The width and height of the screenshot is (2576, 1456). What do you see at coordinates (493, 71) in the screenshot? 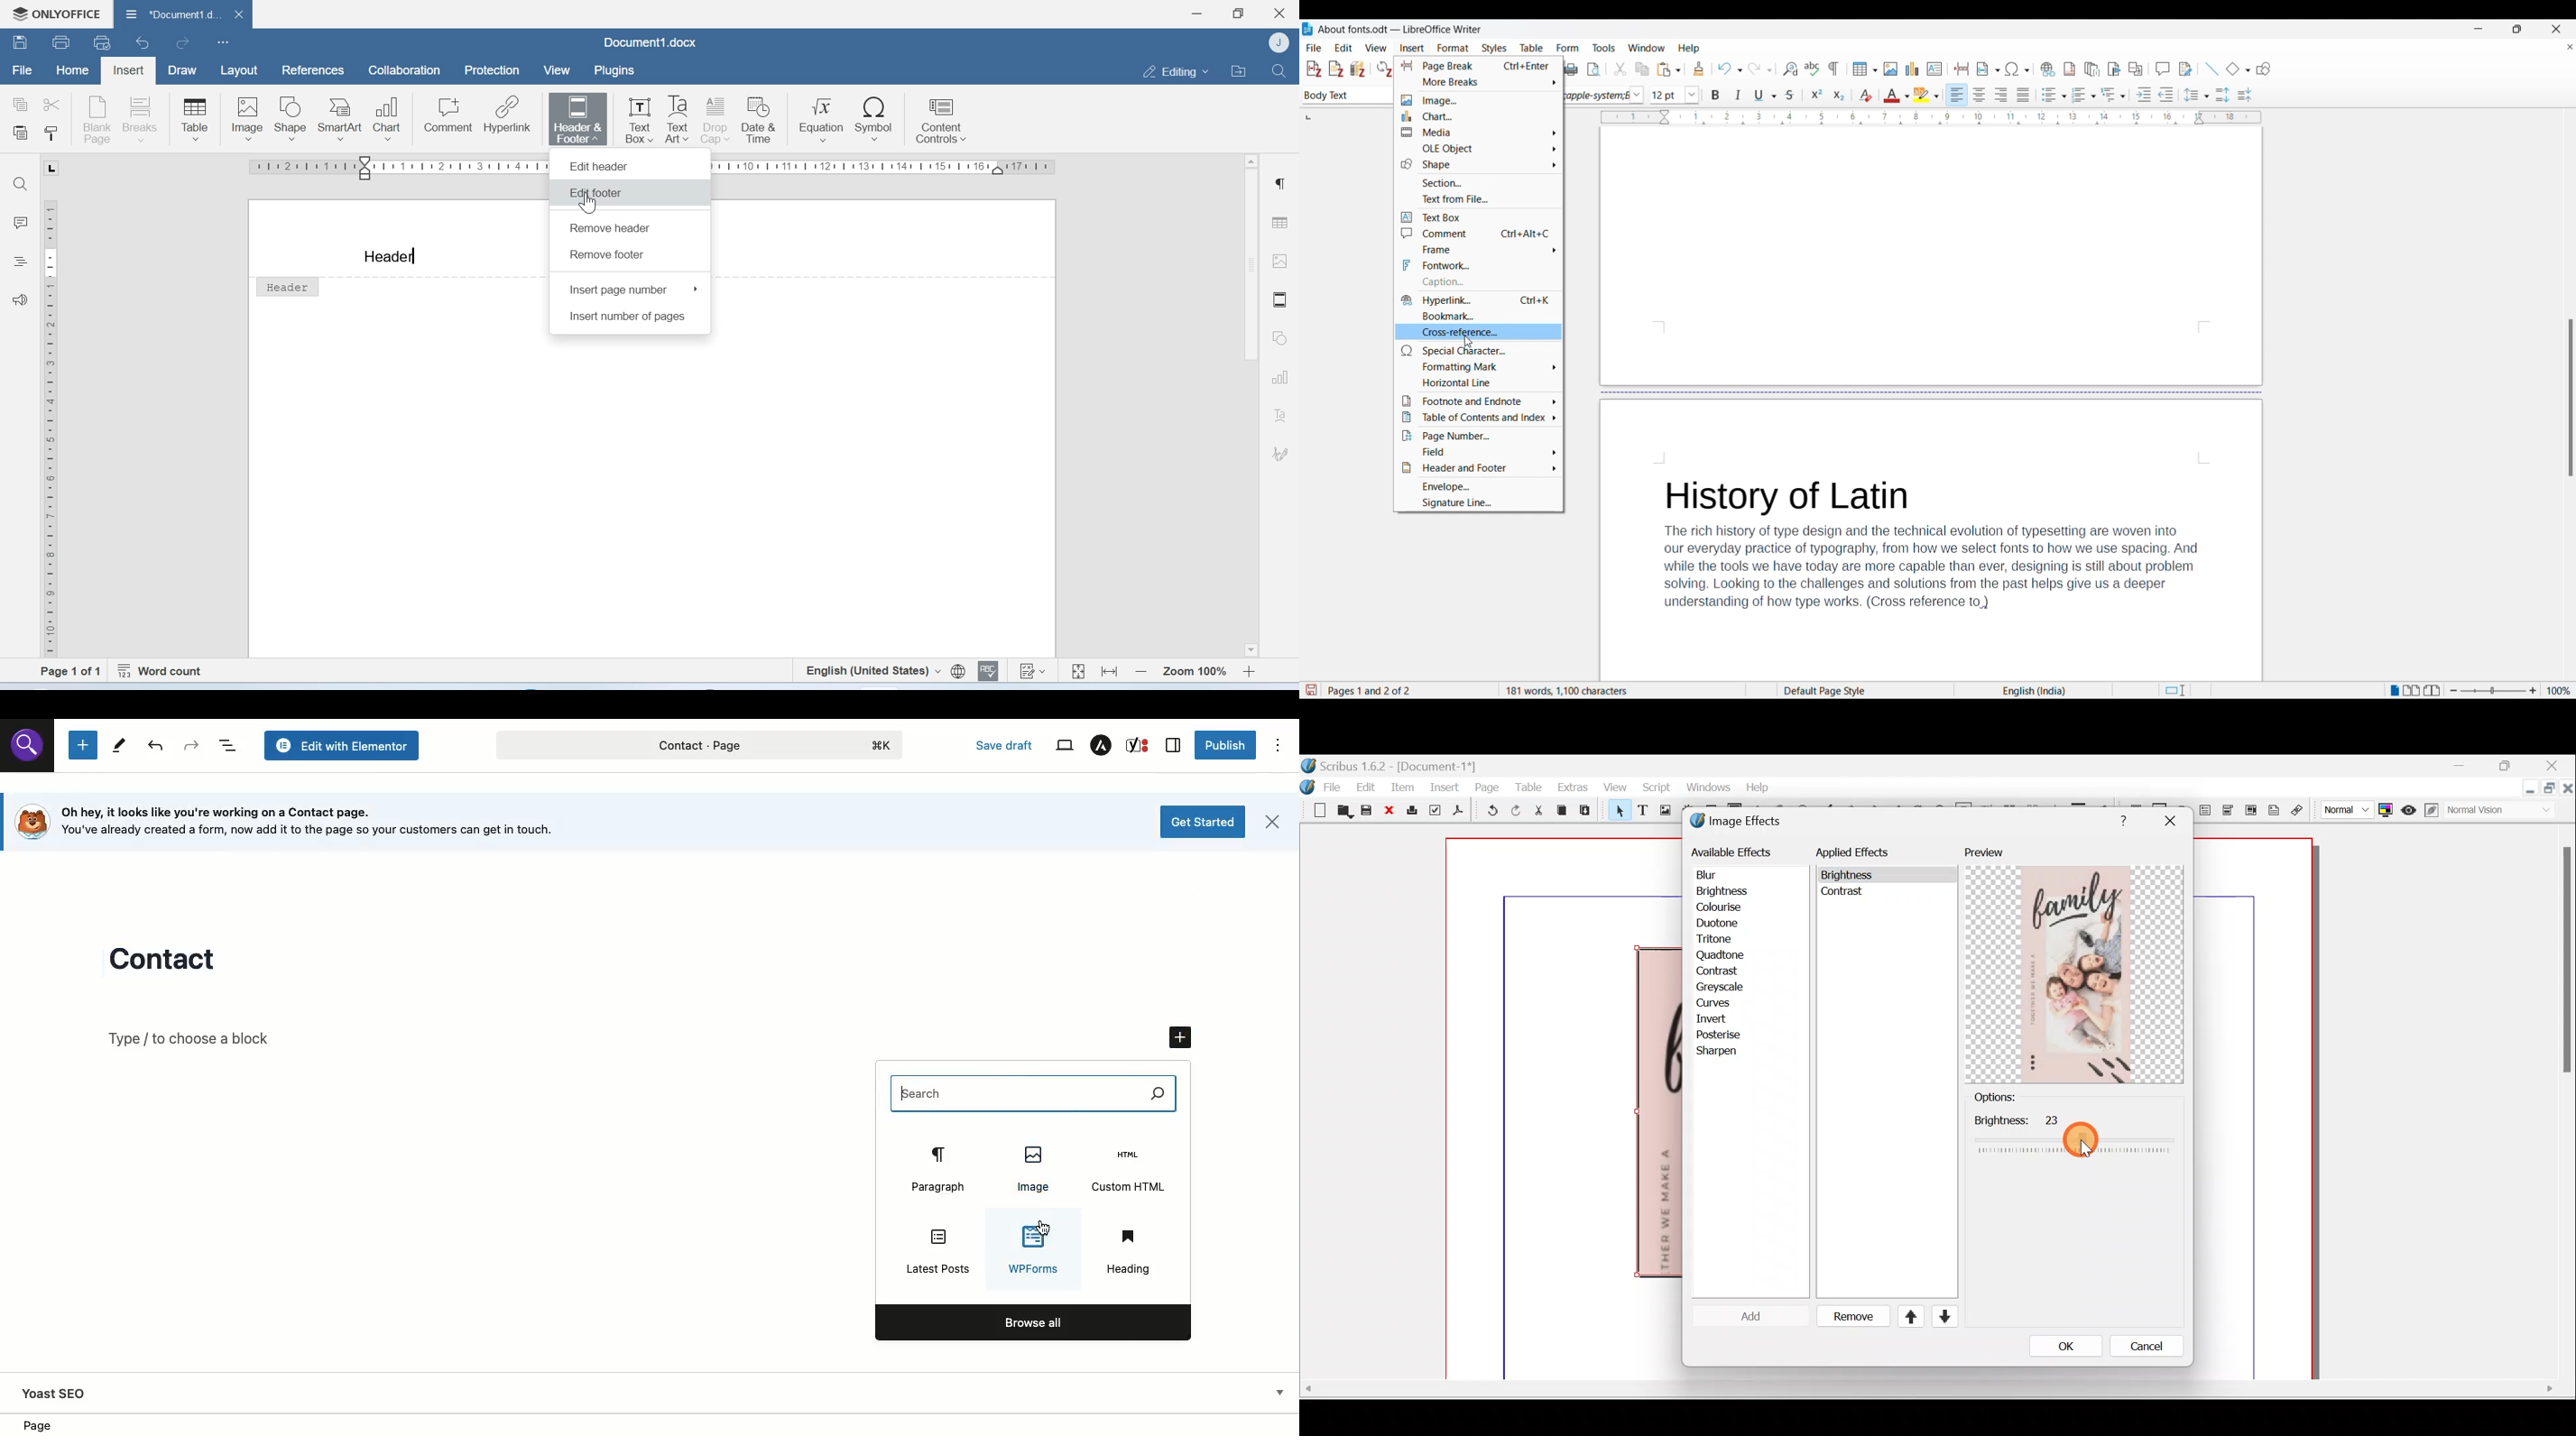
I see `Protection` at bounding box center [493, 71].